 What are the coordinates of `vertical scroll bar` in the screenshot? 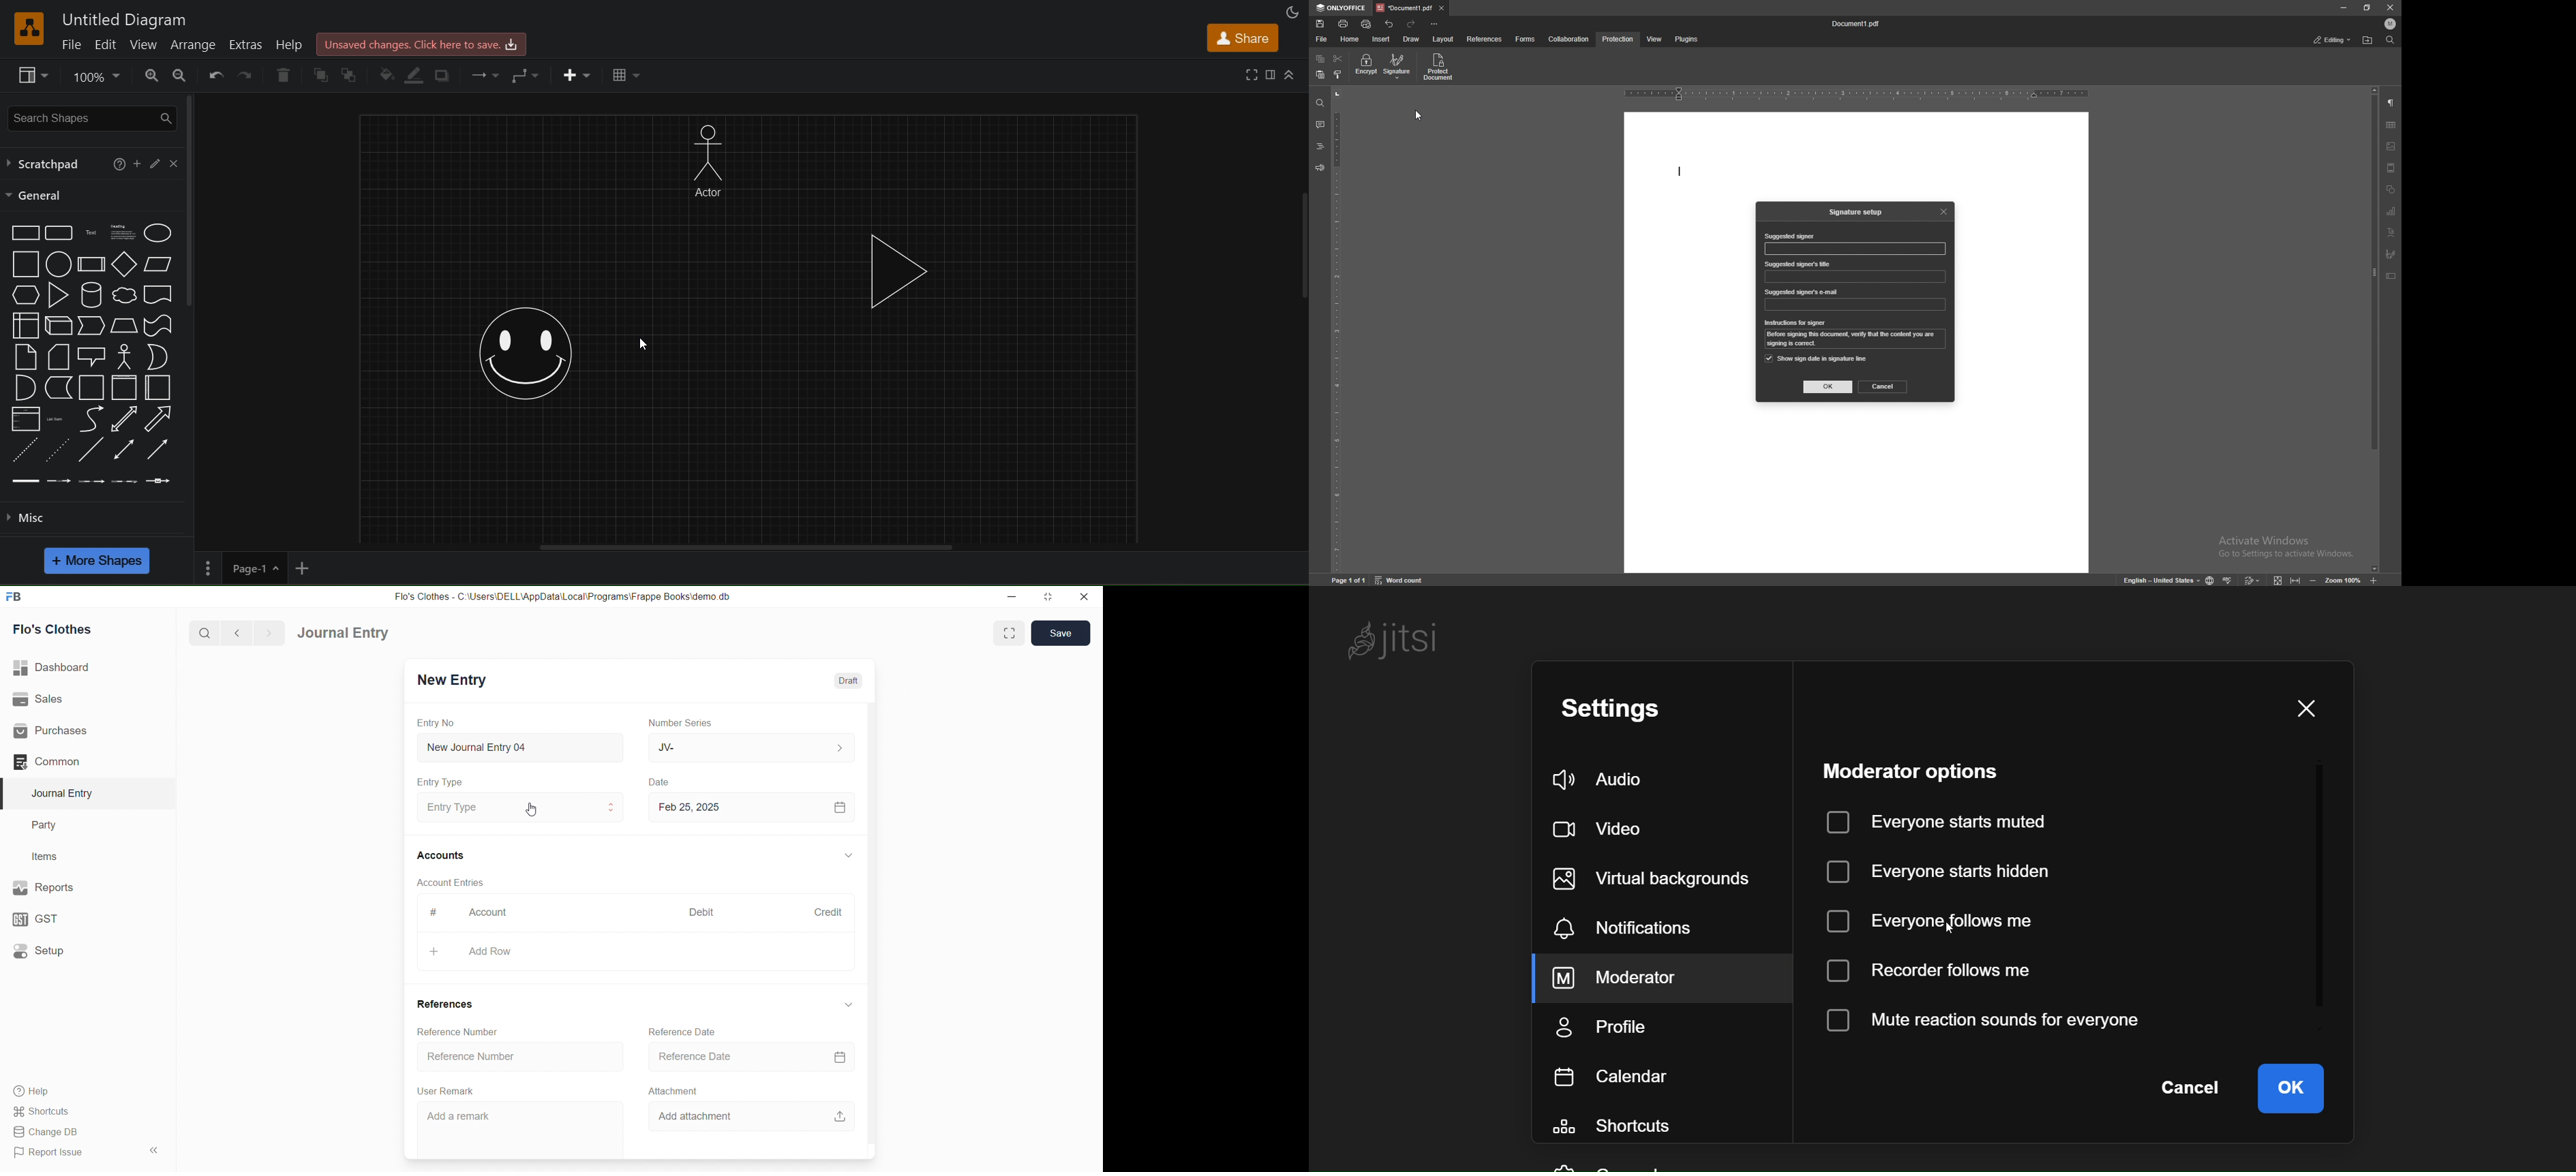 It's located at (193, 199).